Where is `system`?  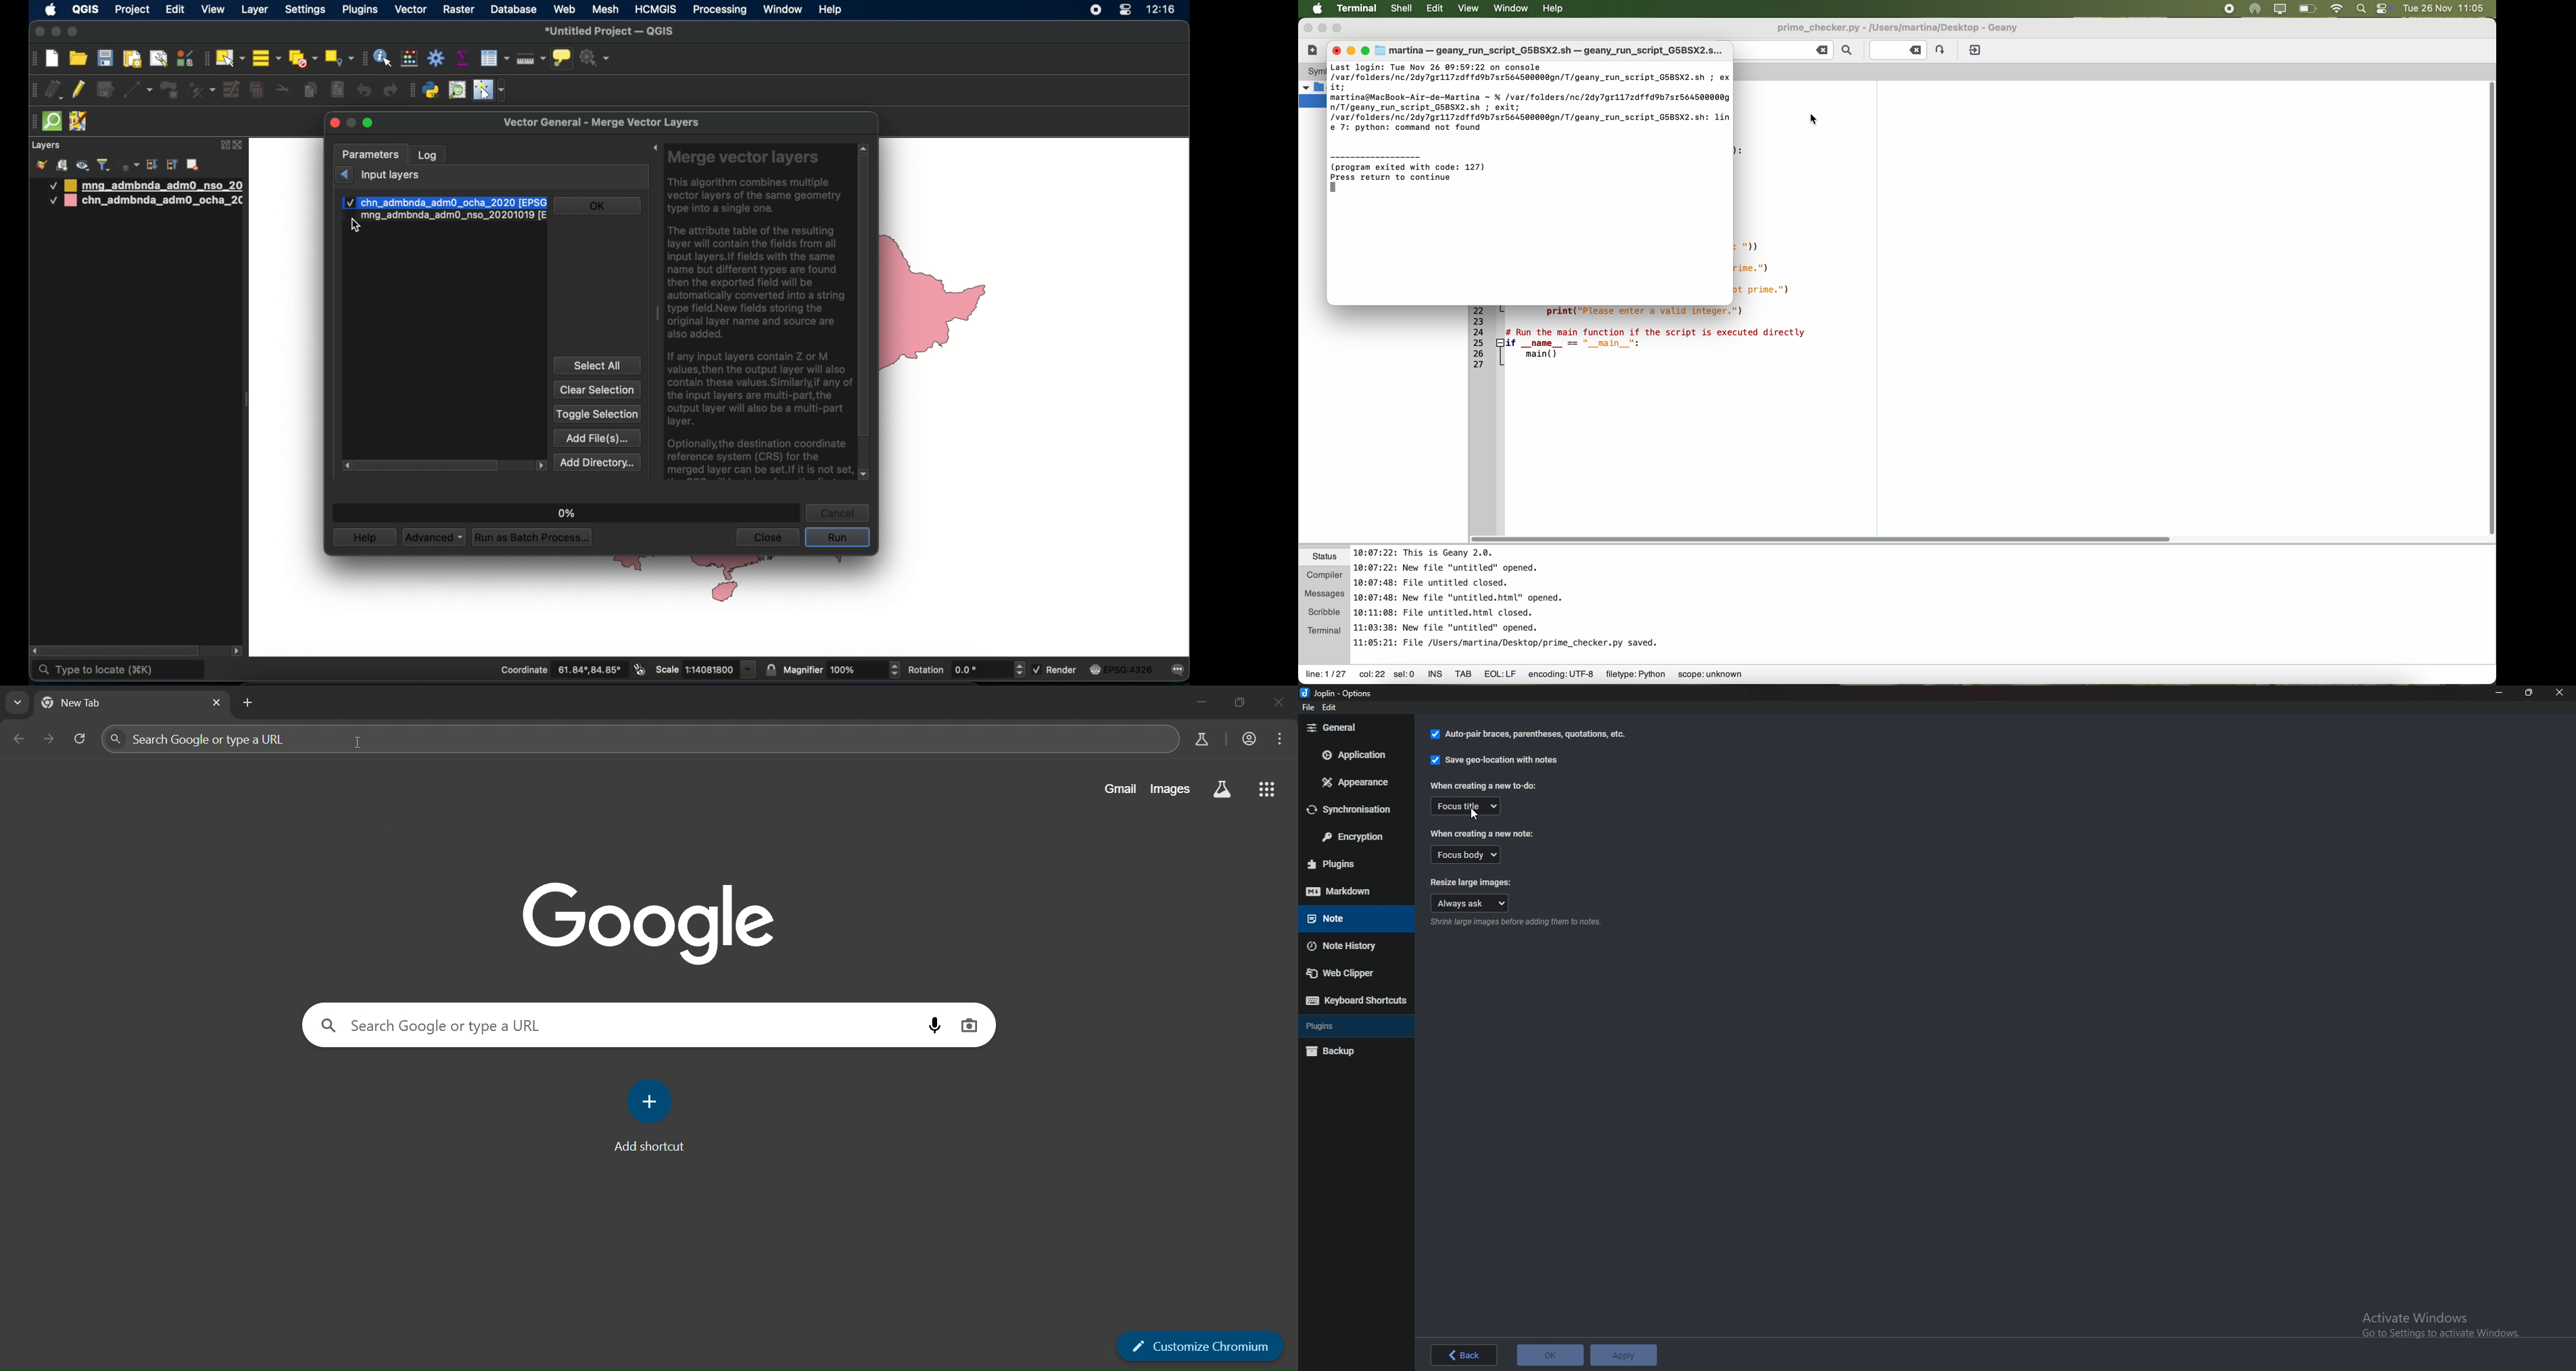
system is located at coordinates (1312, 71).